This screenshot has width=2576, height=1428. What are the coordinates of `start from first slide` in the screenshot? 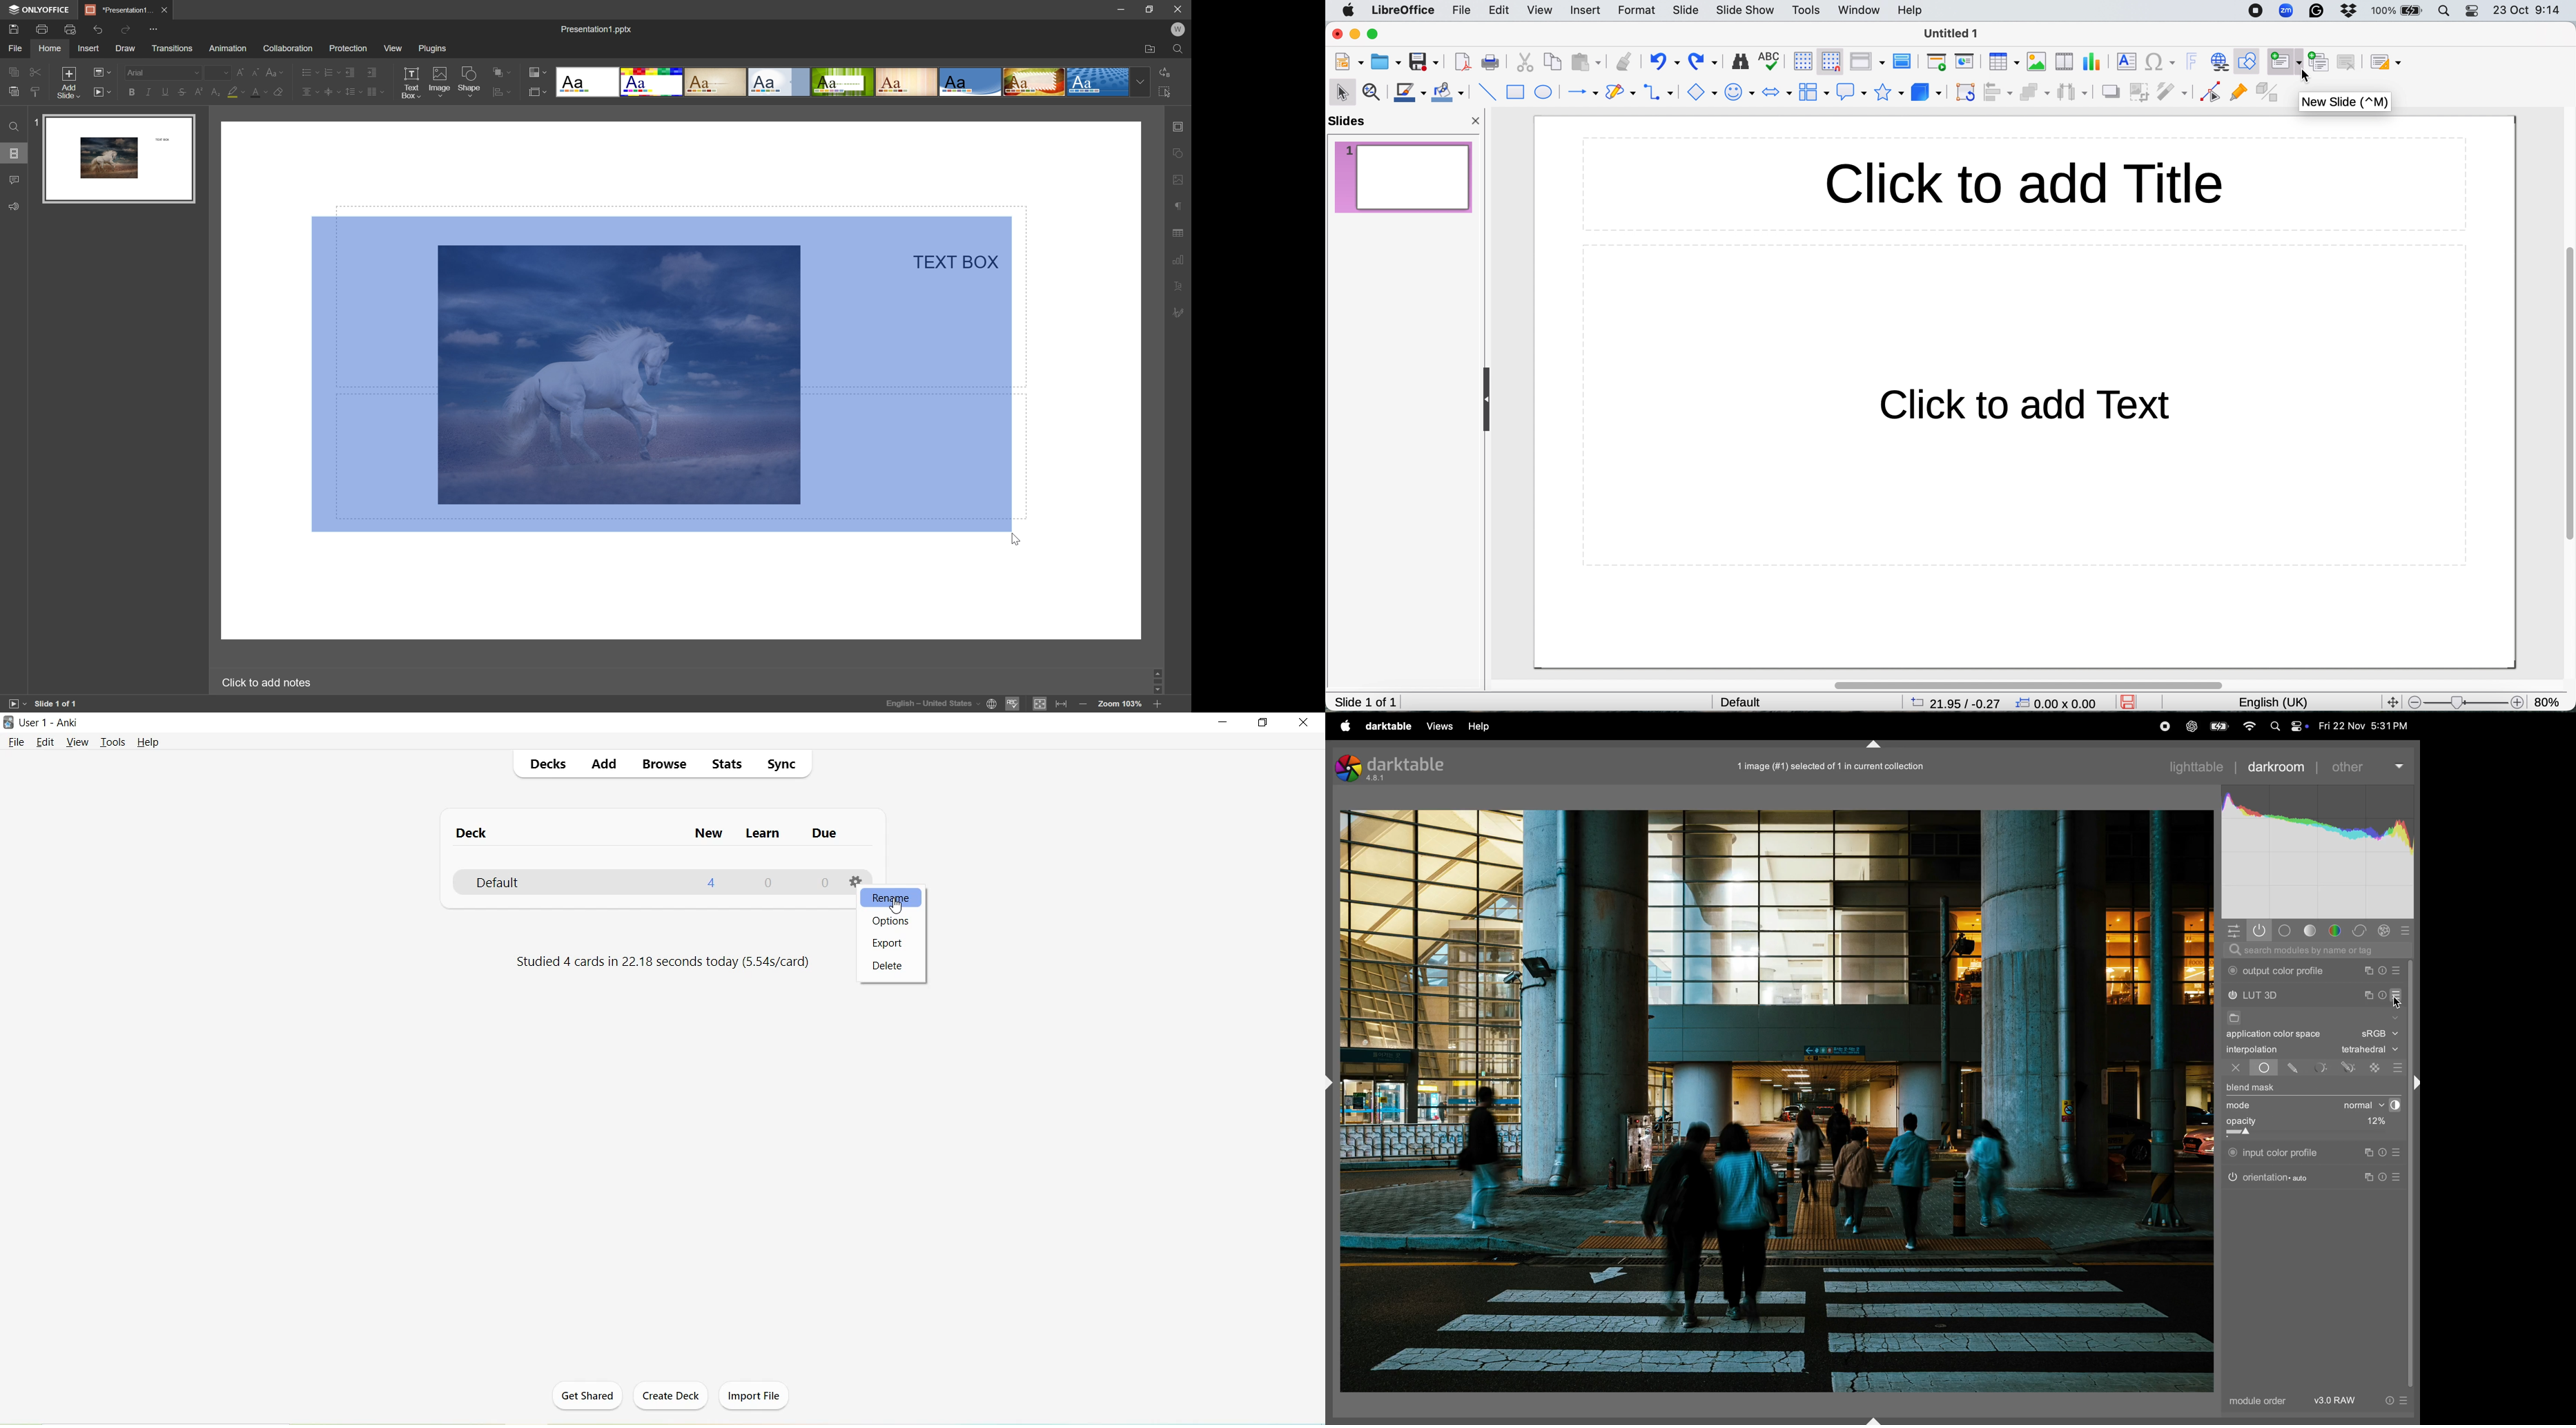 It's located at (1936, 62).